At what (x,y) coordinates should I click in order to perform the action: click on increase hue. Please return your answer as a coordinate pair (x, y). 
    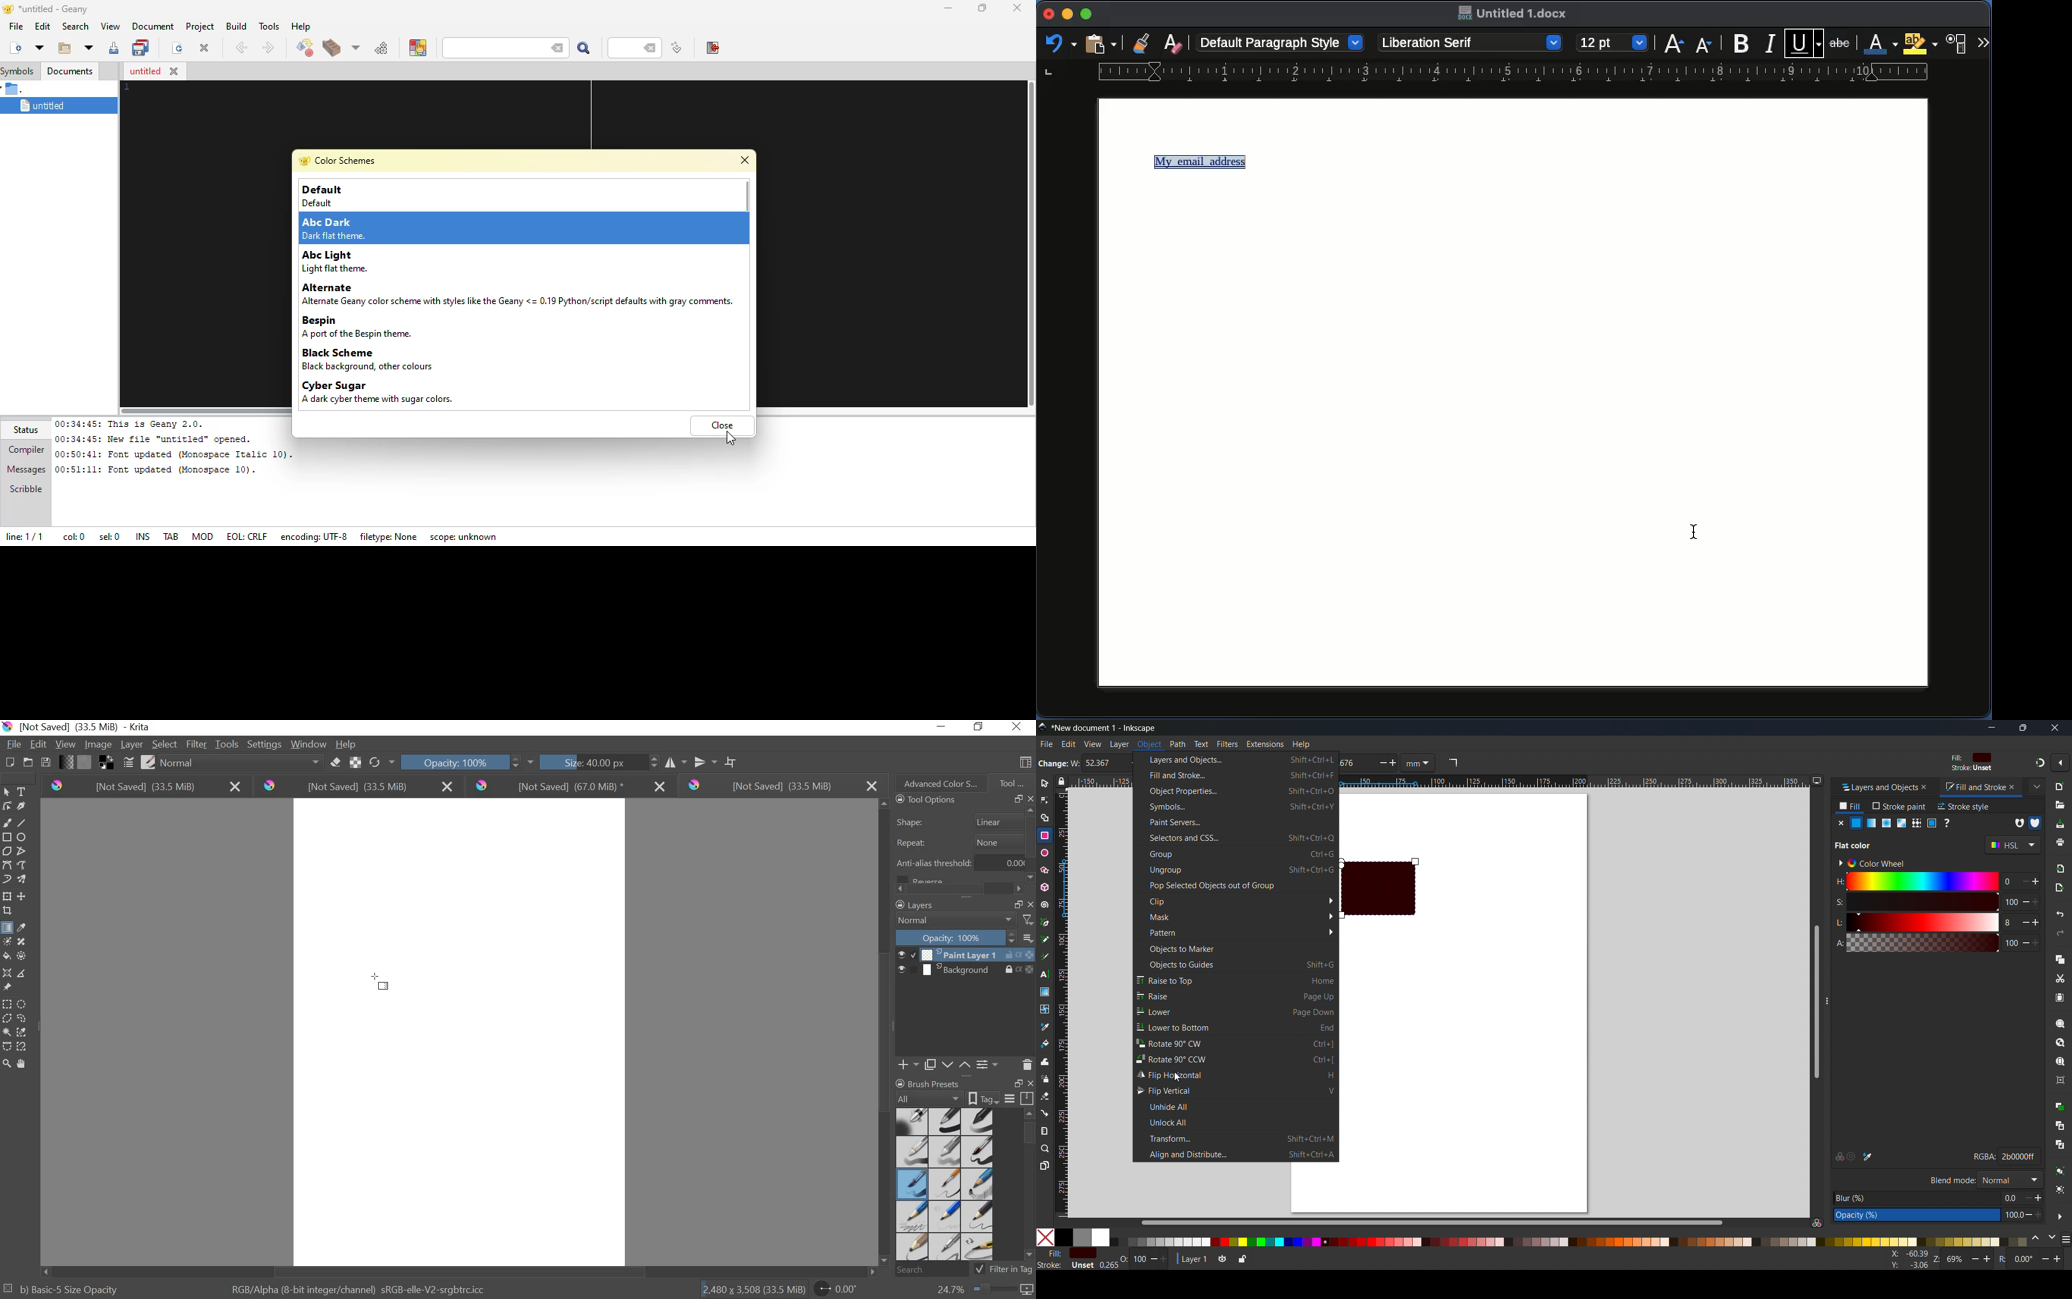
    Looking at the image, I should click on (2022, 882).